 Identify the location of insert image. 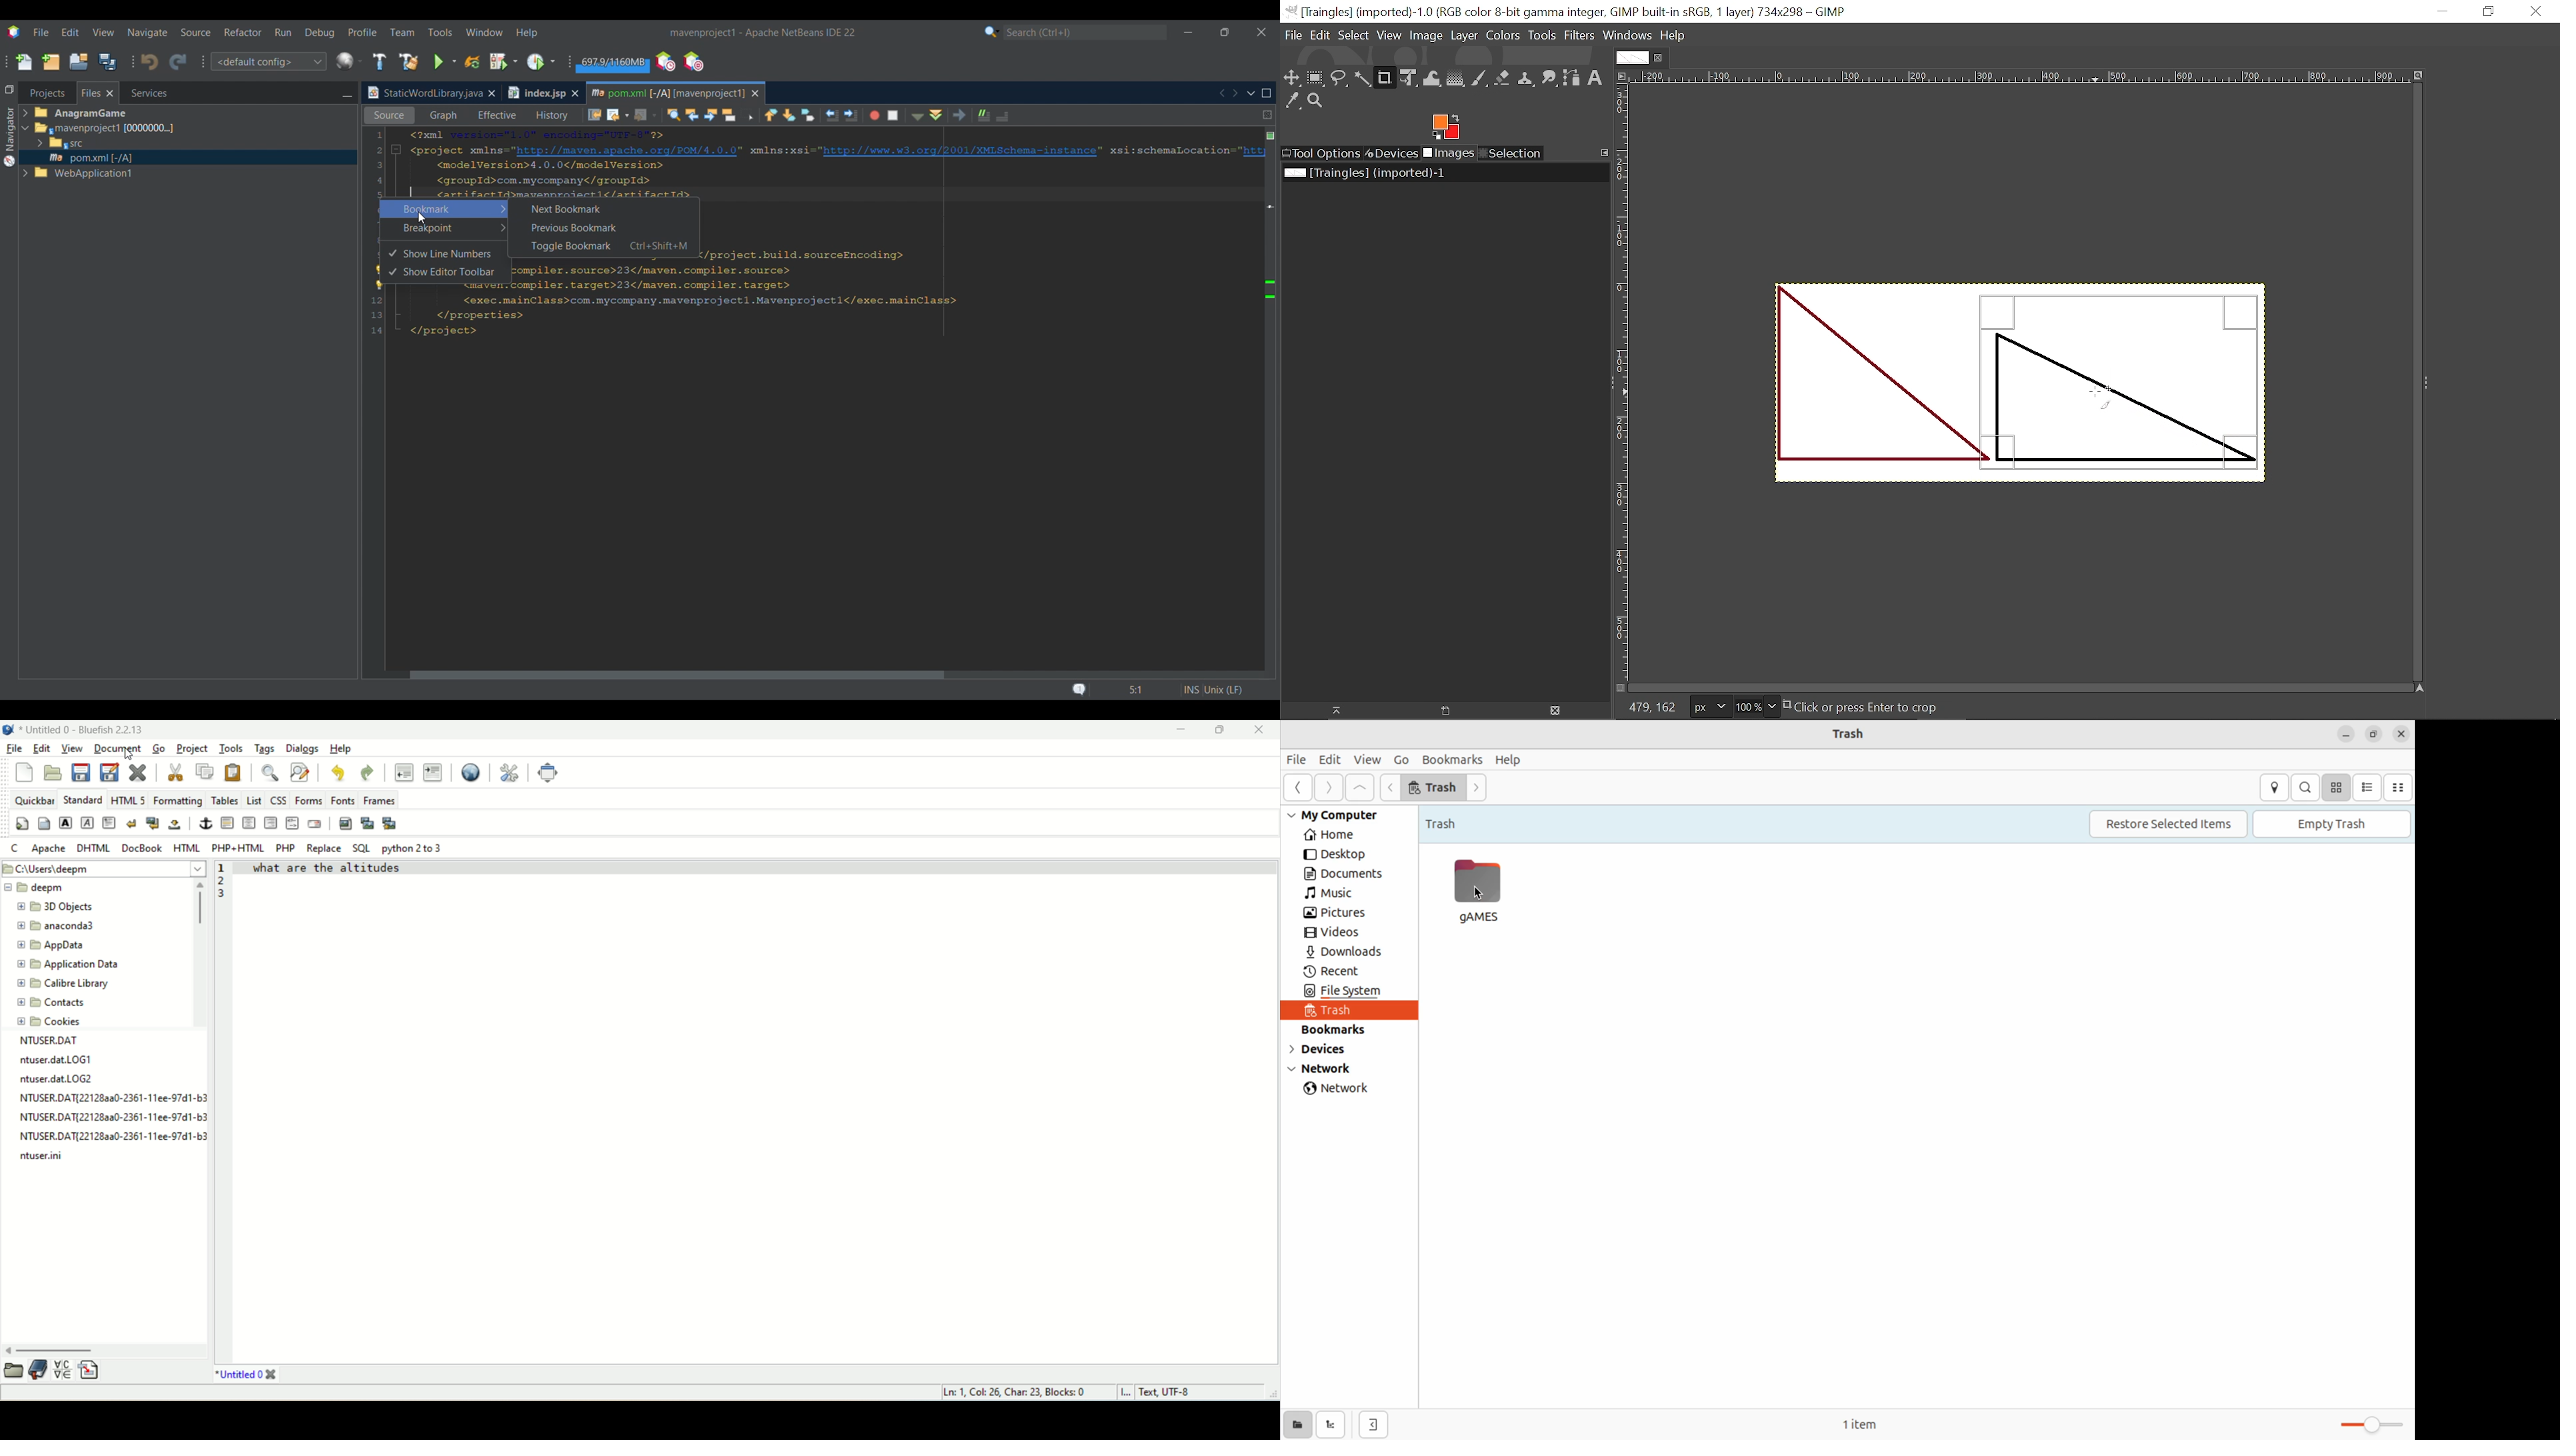
(345, 823).